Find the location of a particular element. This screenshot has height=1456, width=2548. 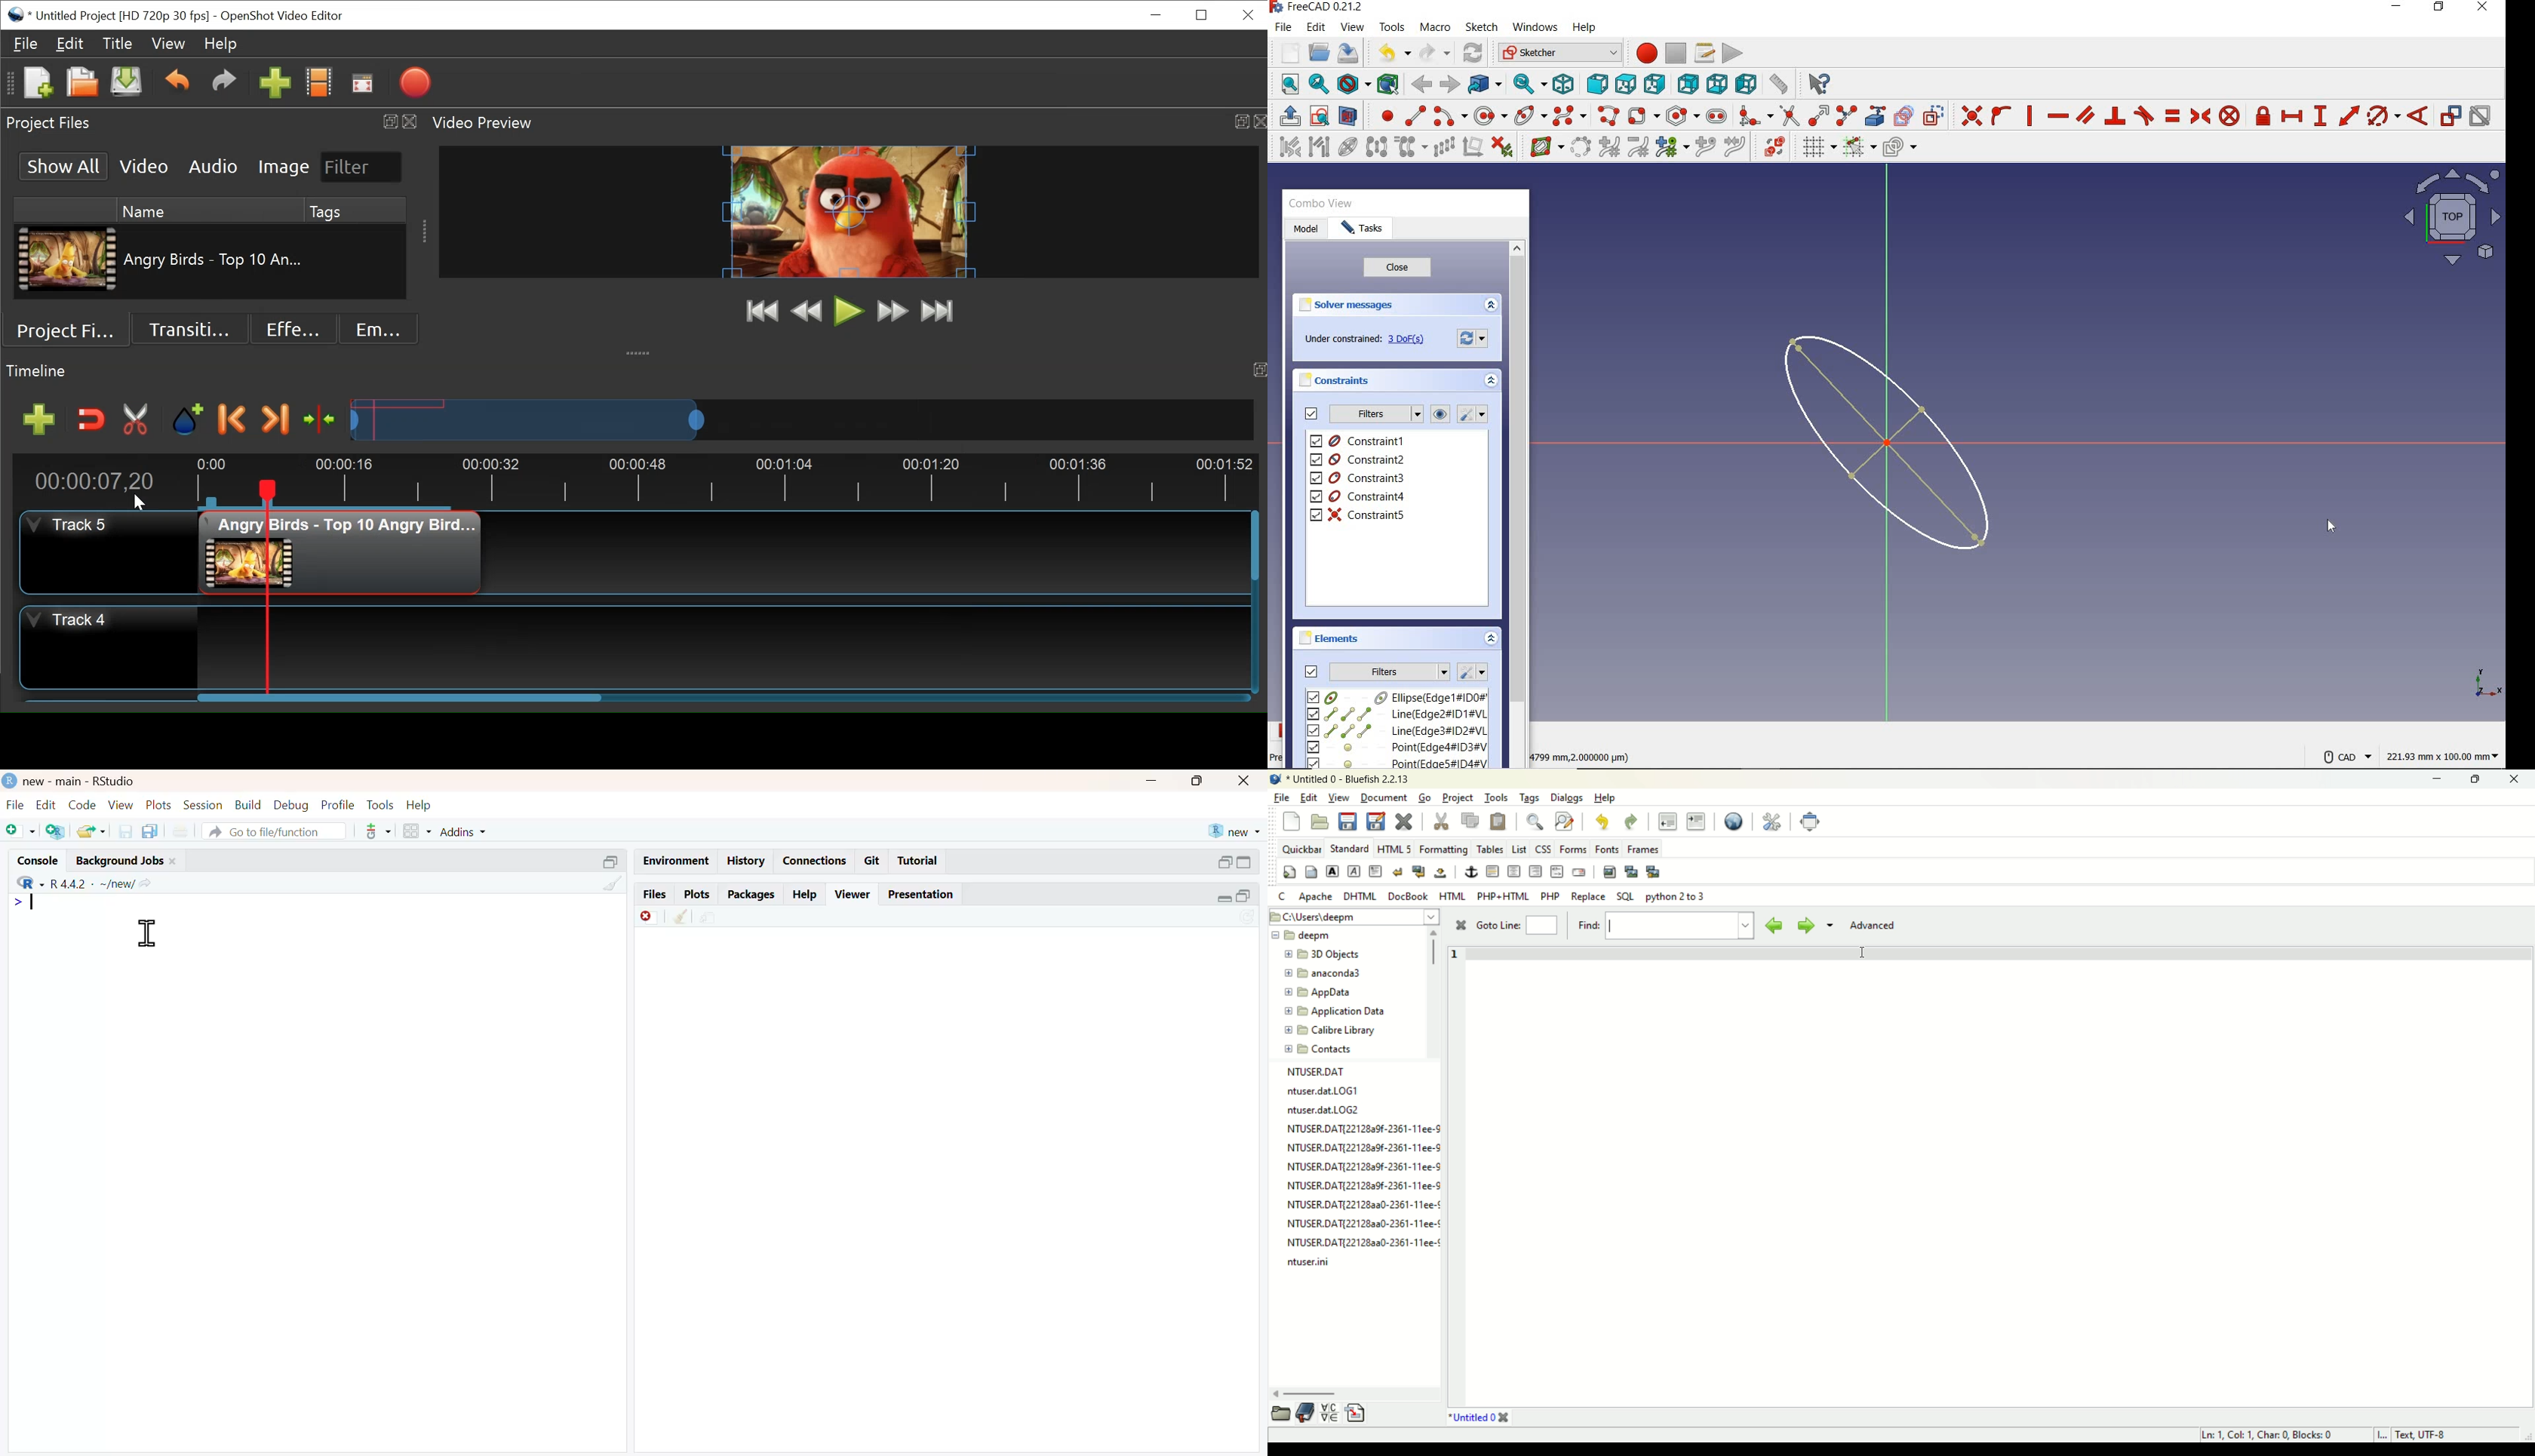

file is located at coordinates (1283, 27).